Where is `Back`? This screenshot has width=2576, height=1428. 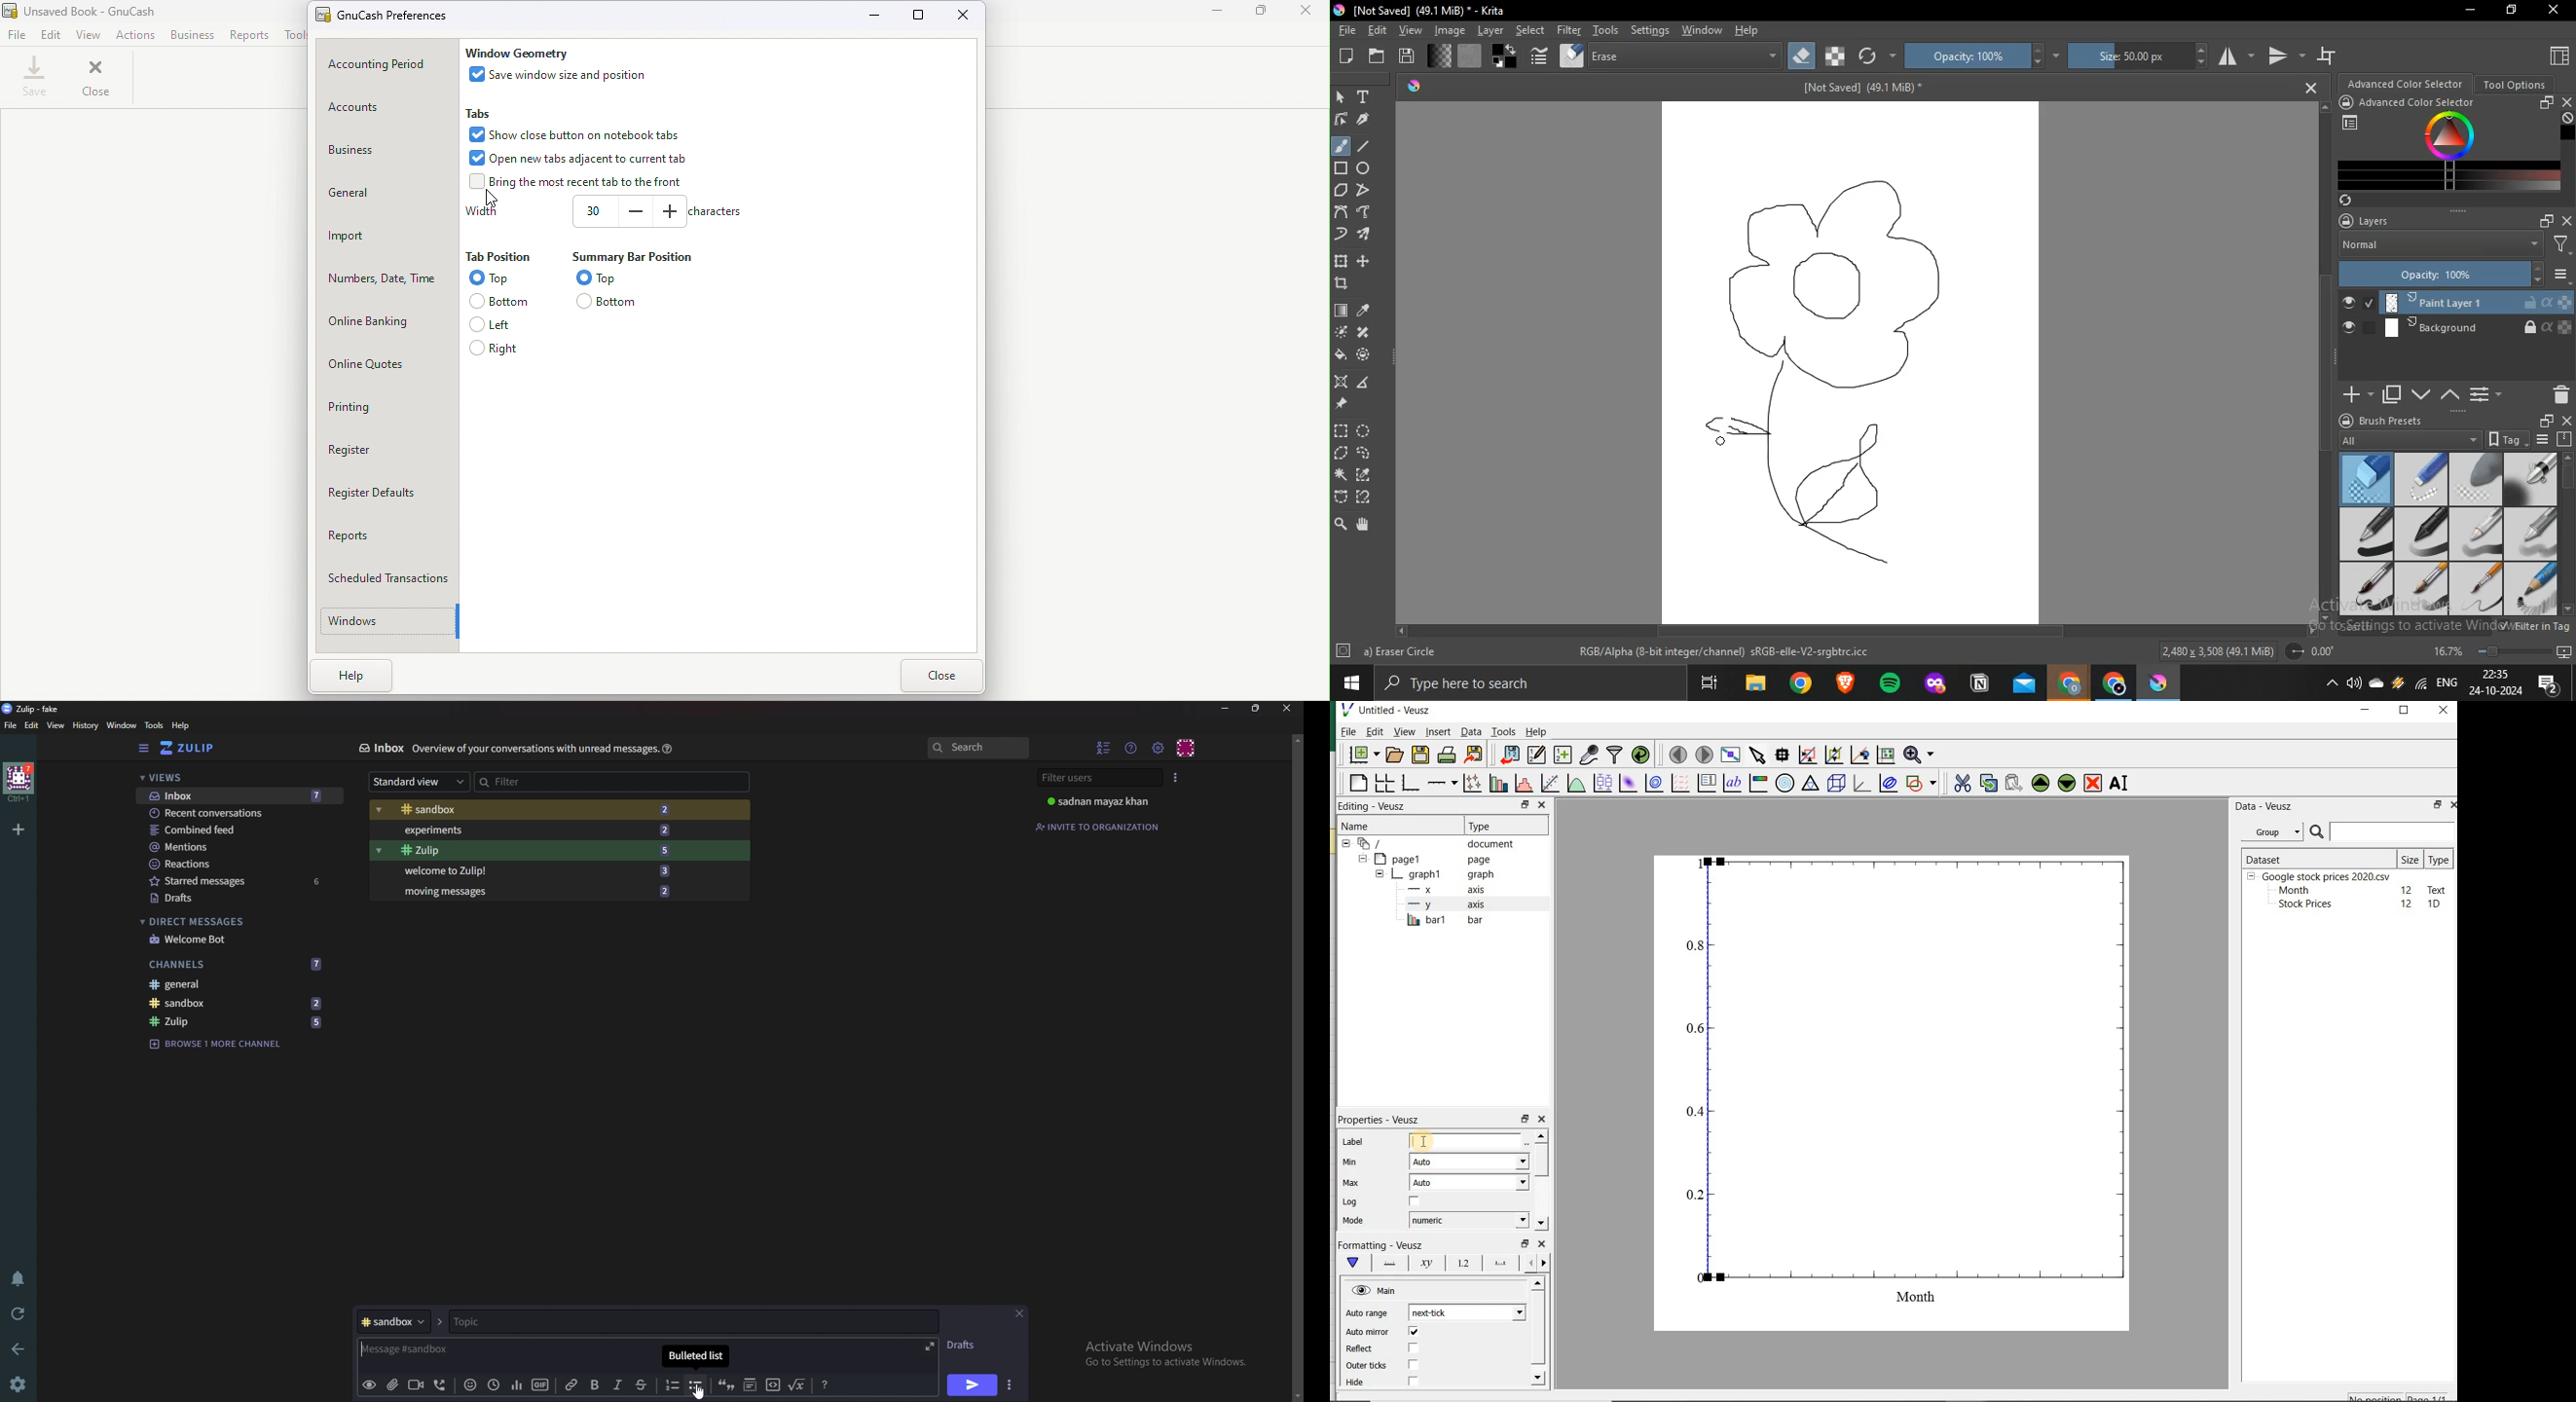
Back is located at coordinates (21, 1348).